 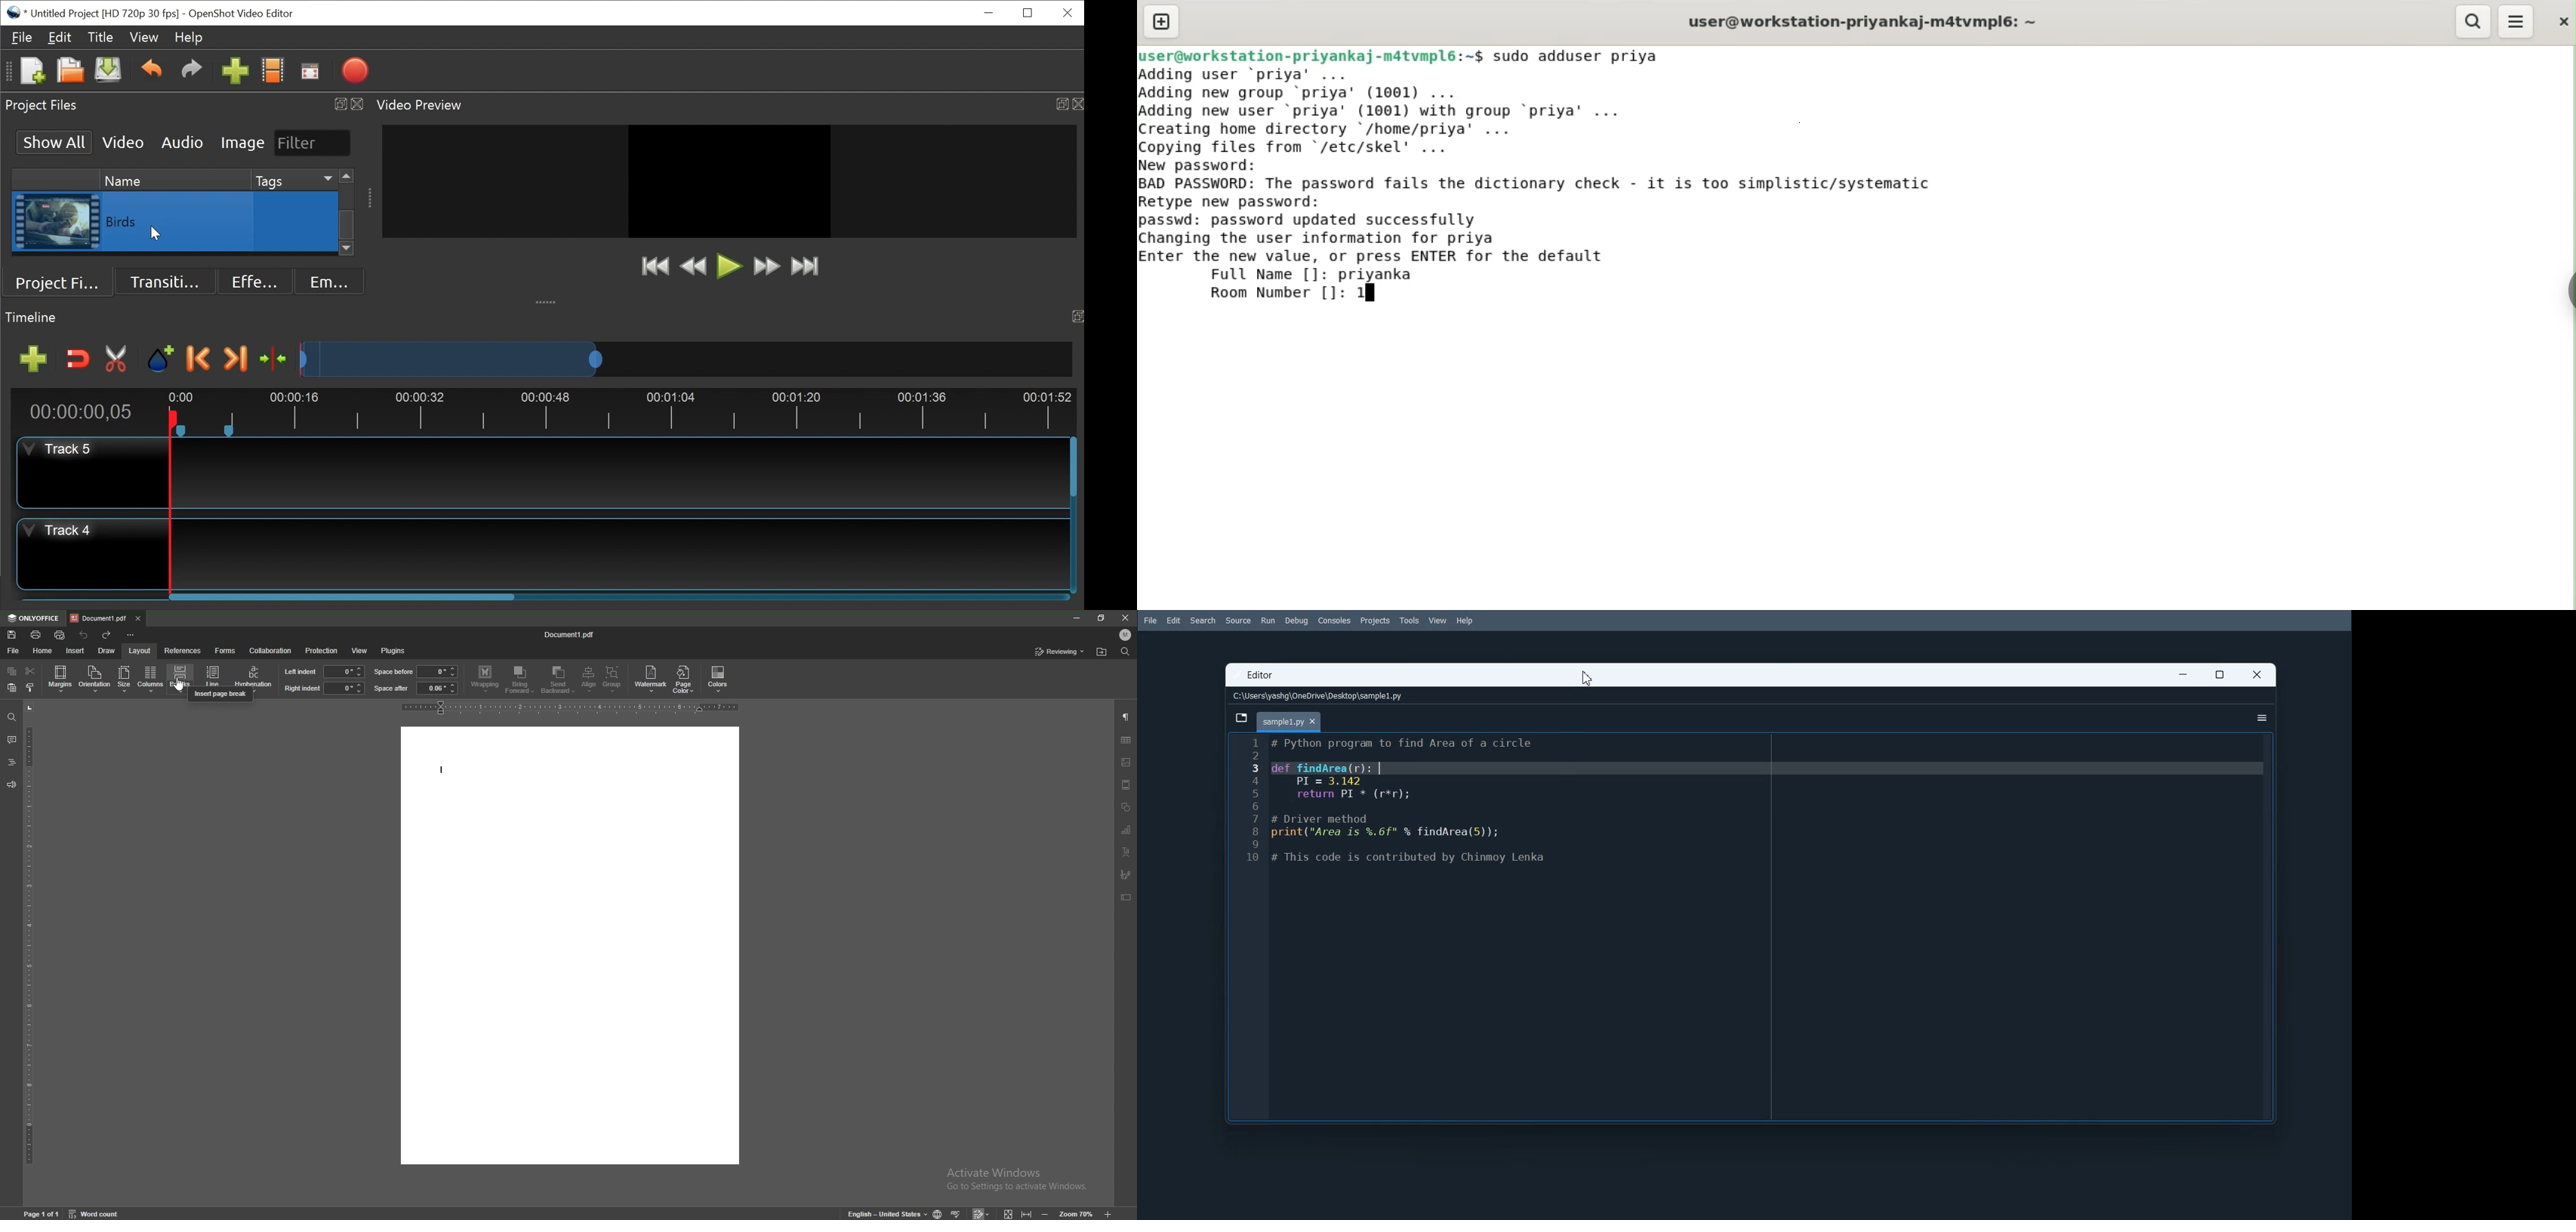 What do you see at coordinates (1321, 696) in the screenshot?
I see `File Path address` at bounding box center [1321, 696].